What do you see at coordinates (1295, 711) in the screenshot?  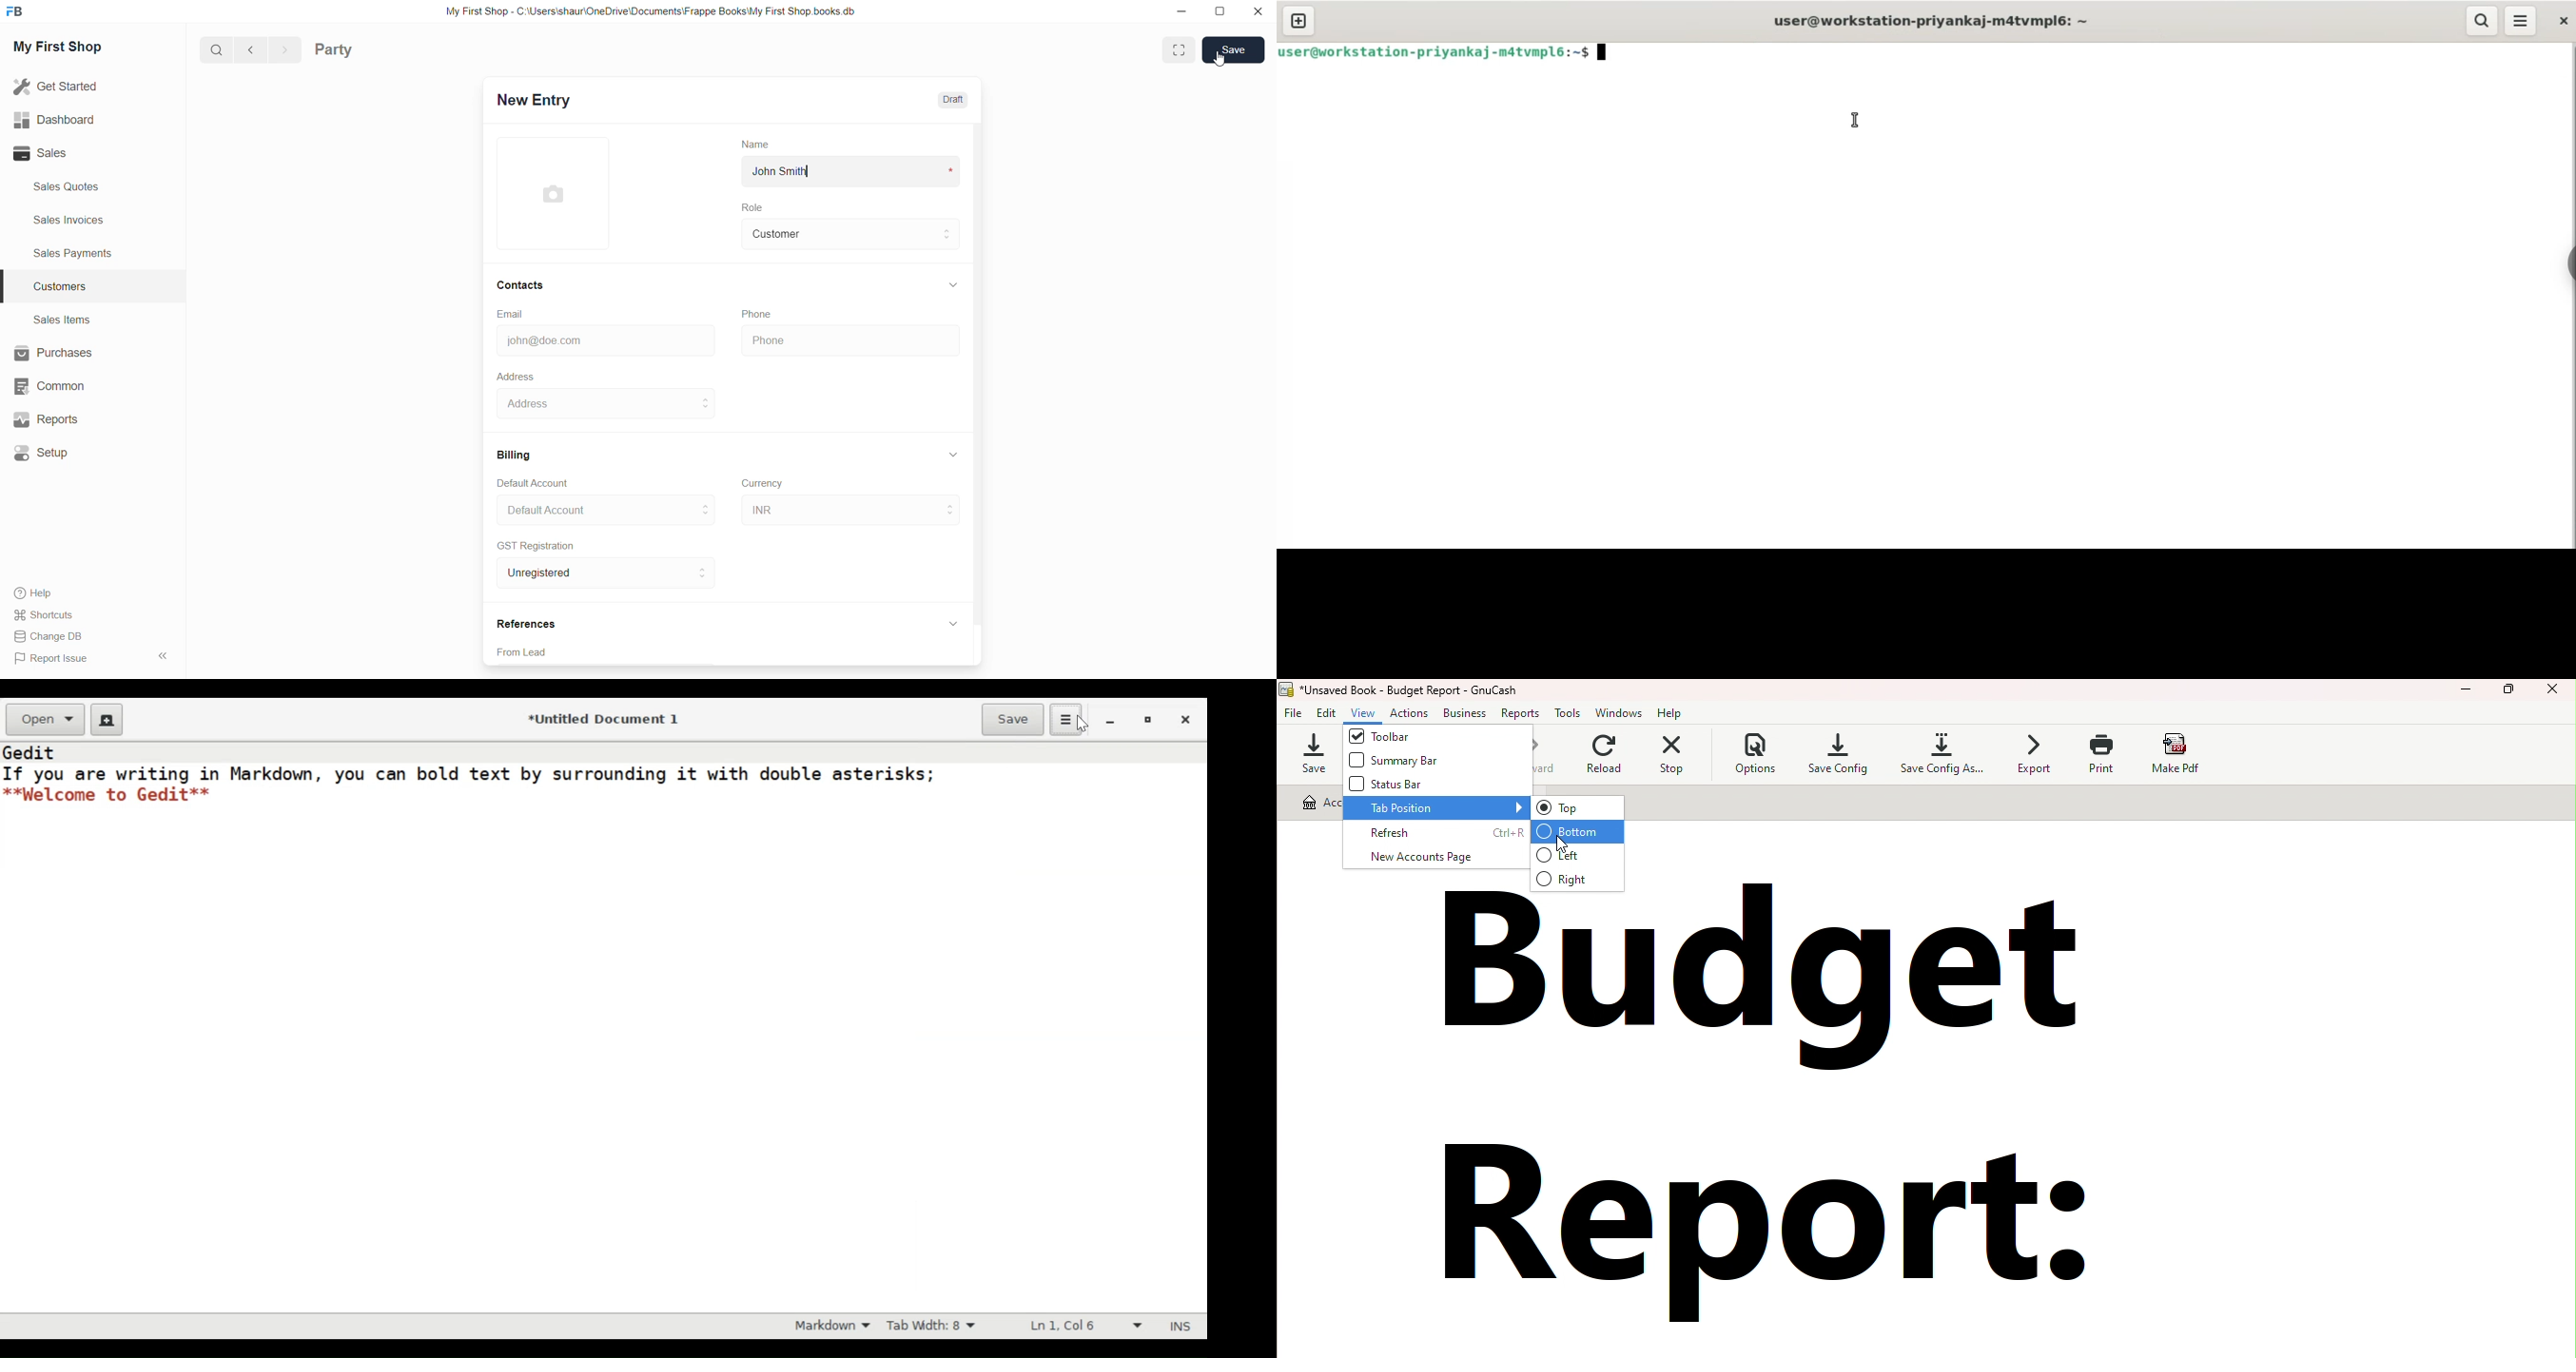 I see `File` at bounding box center [1295, 711].